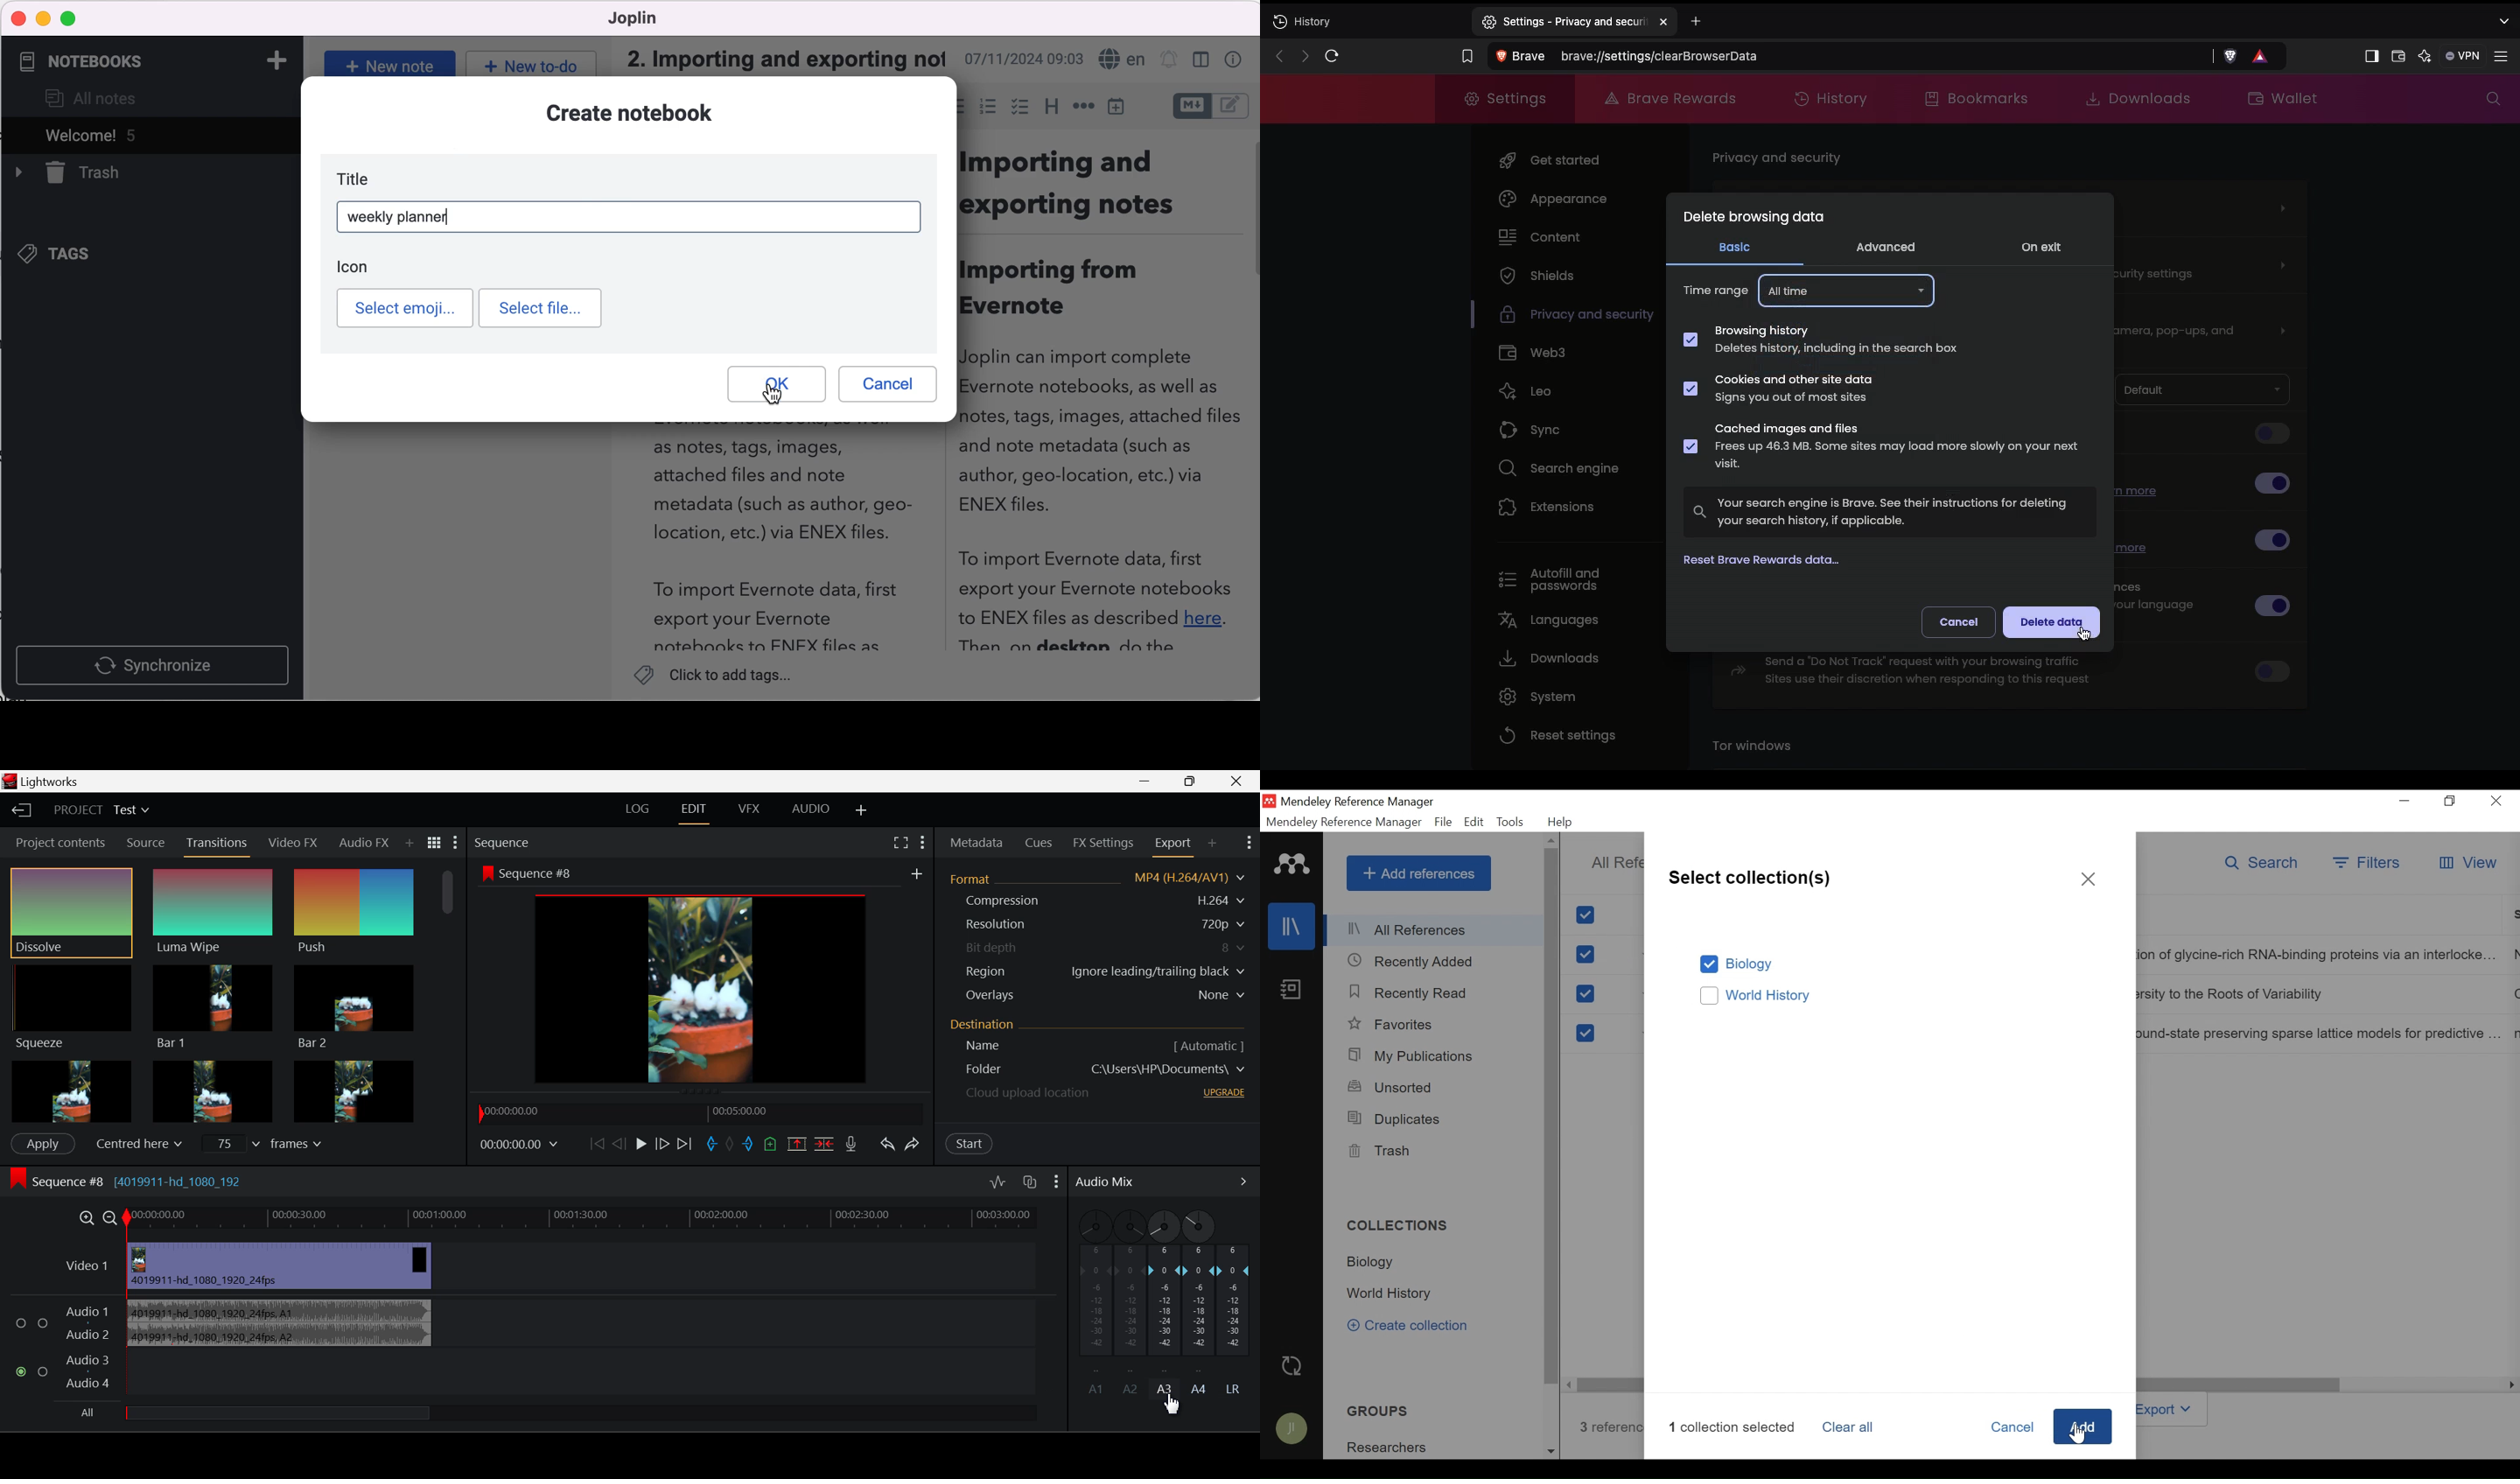 This screenshot has width=2520, height=1484. Describe the element at coordinates (1211, 108) in the screenshot. I see `toggle editors` at that location.